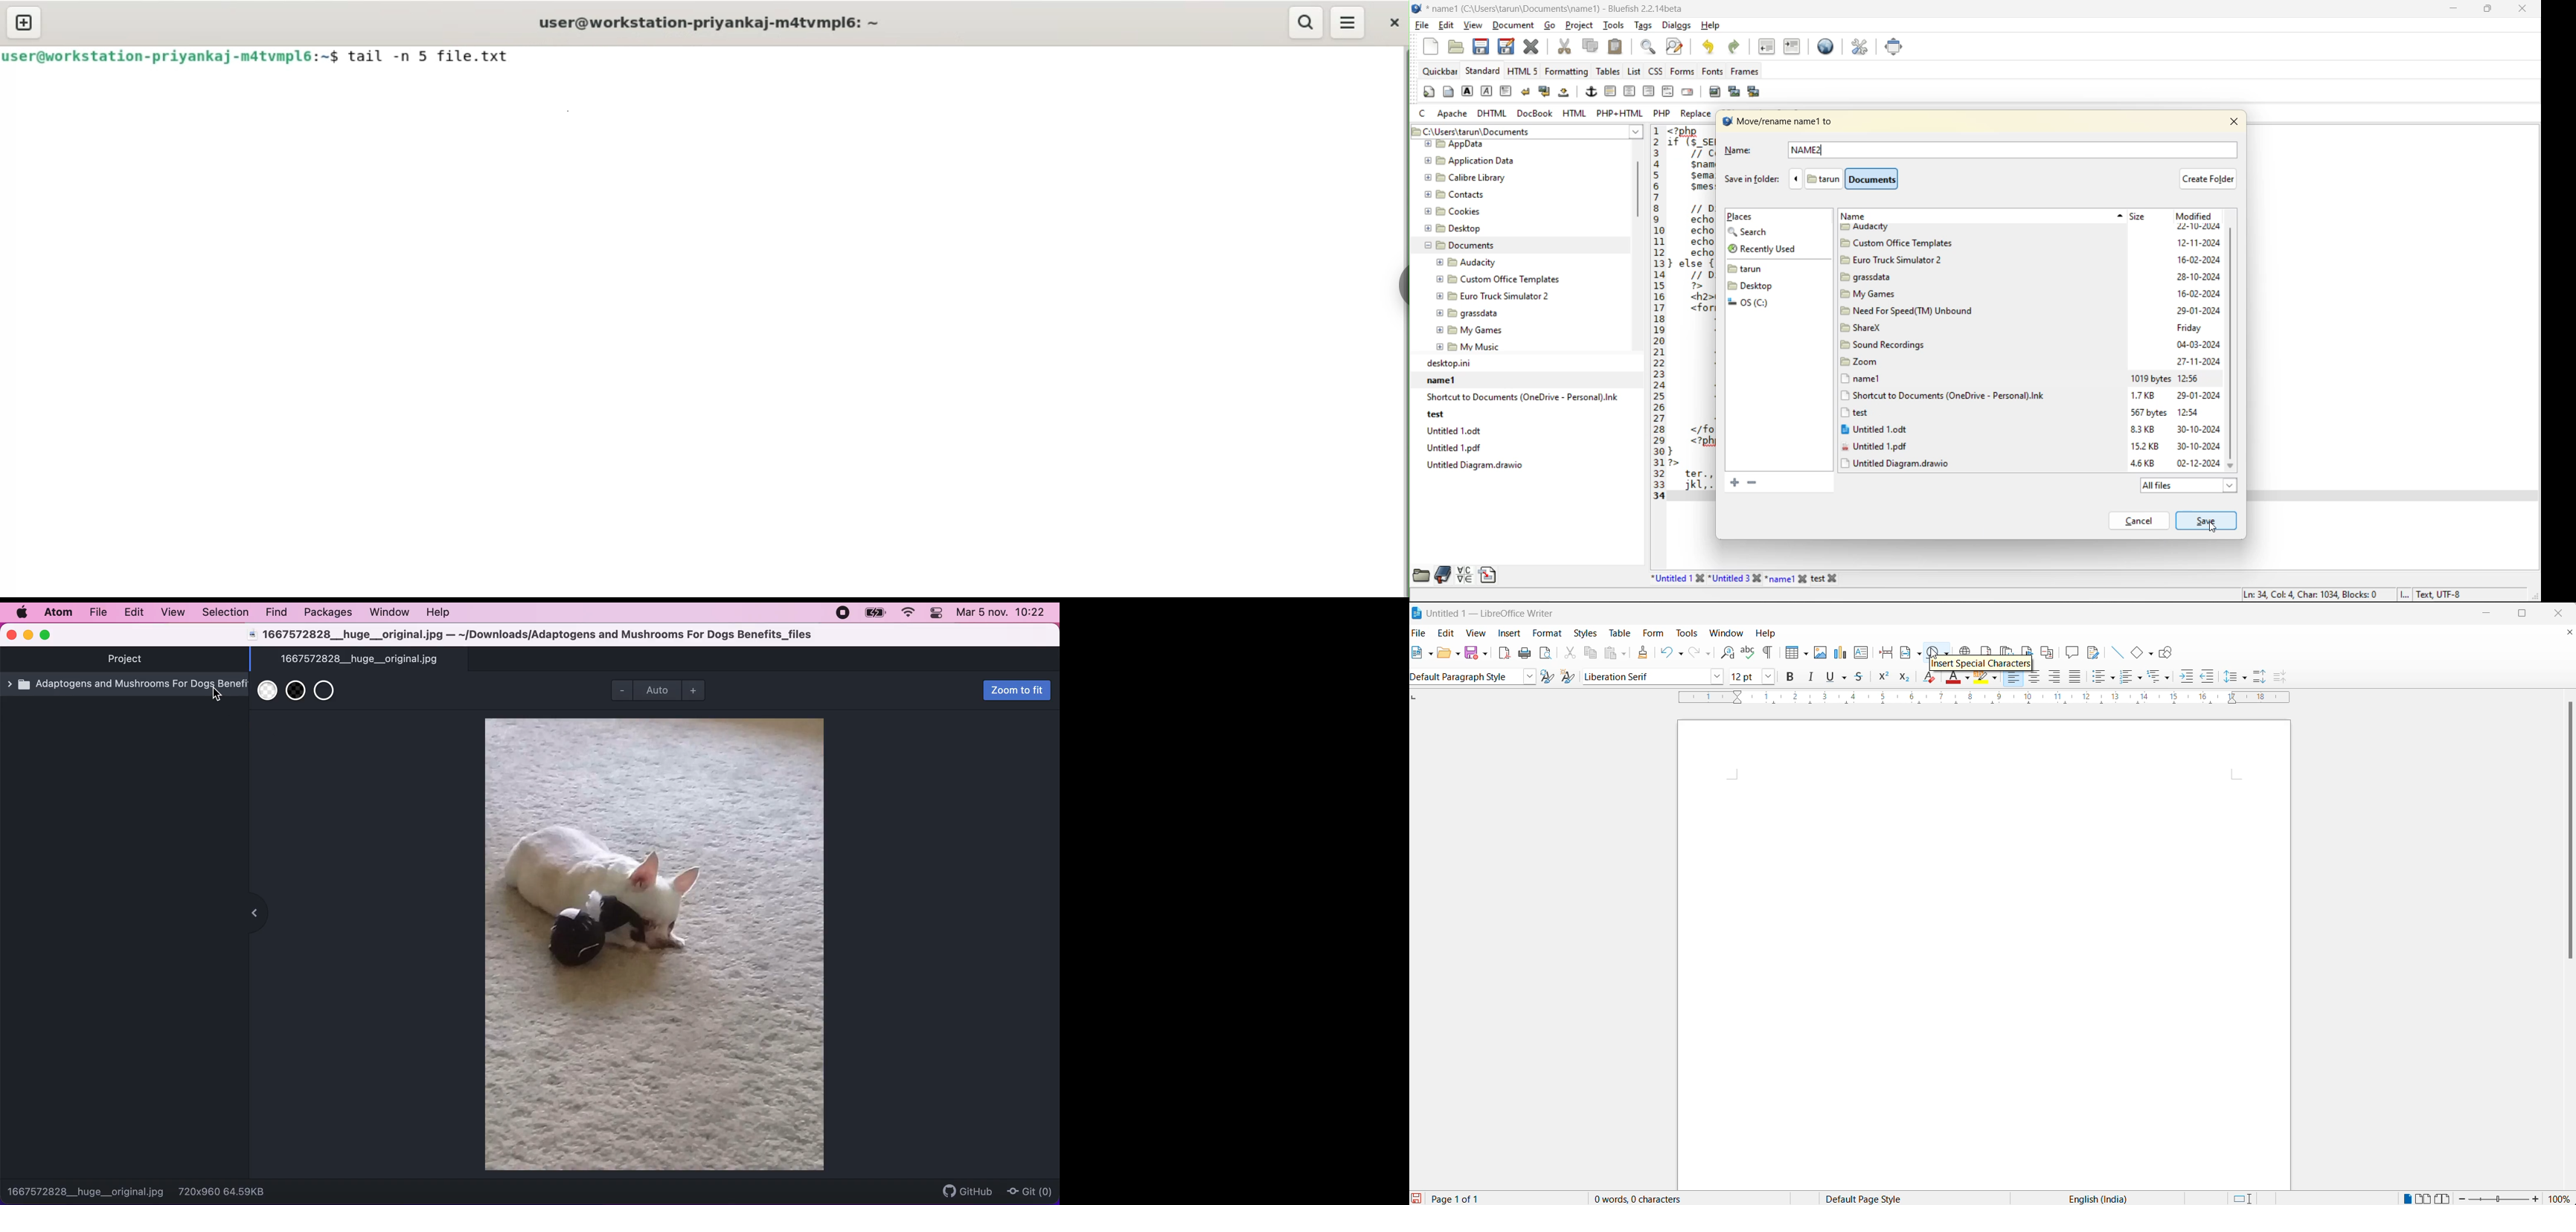 The height and width of the screenshot is (1232, 2576). I want to click on open, so click(1457, 47).